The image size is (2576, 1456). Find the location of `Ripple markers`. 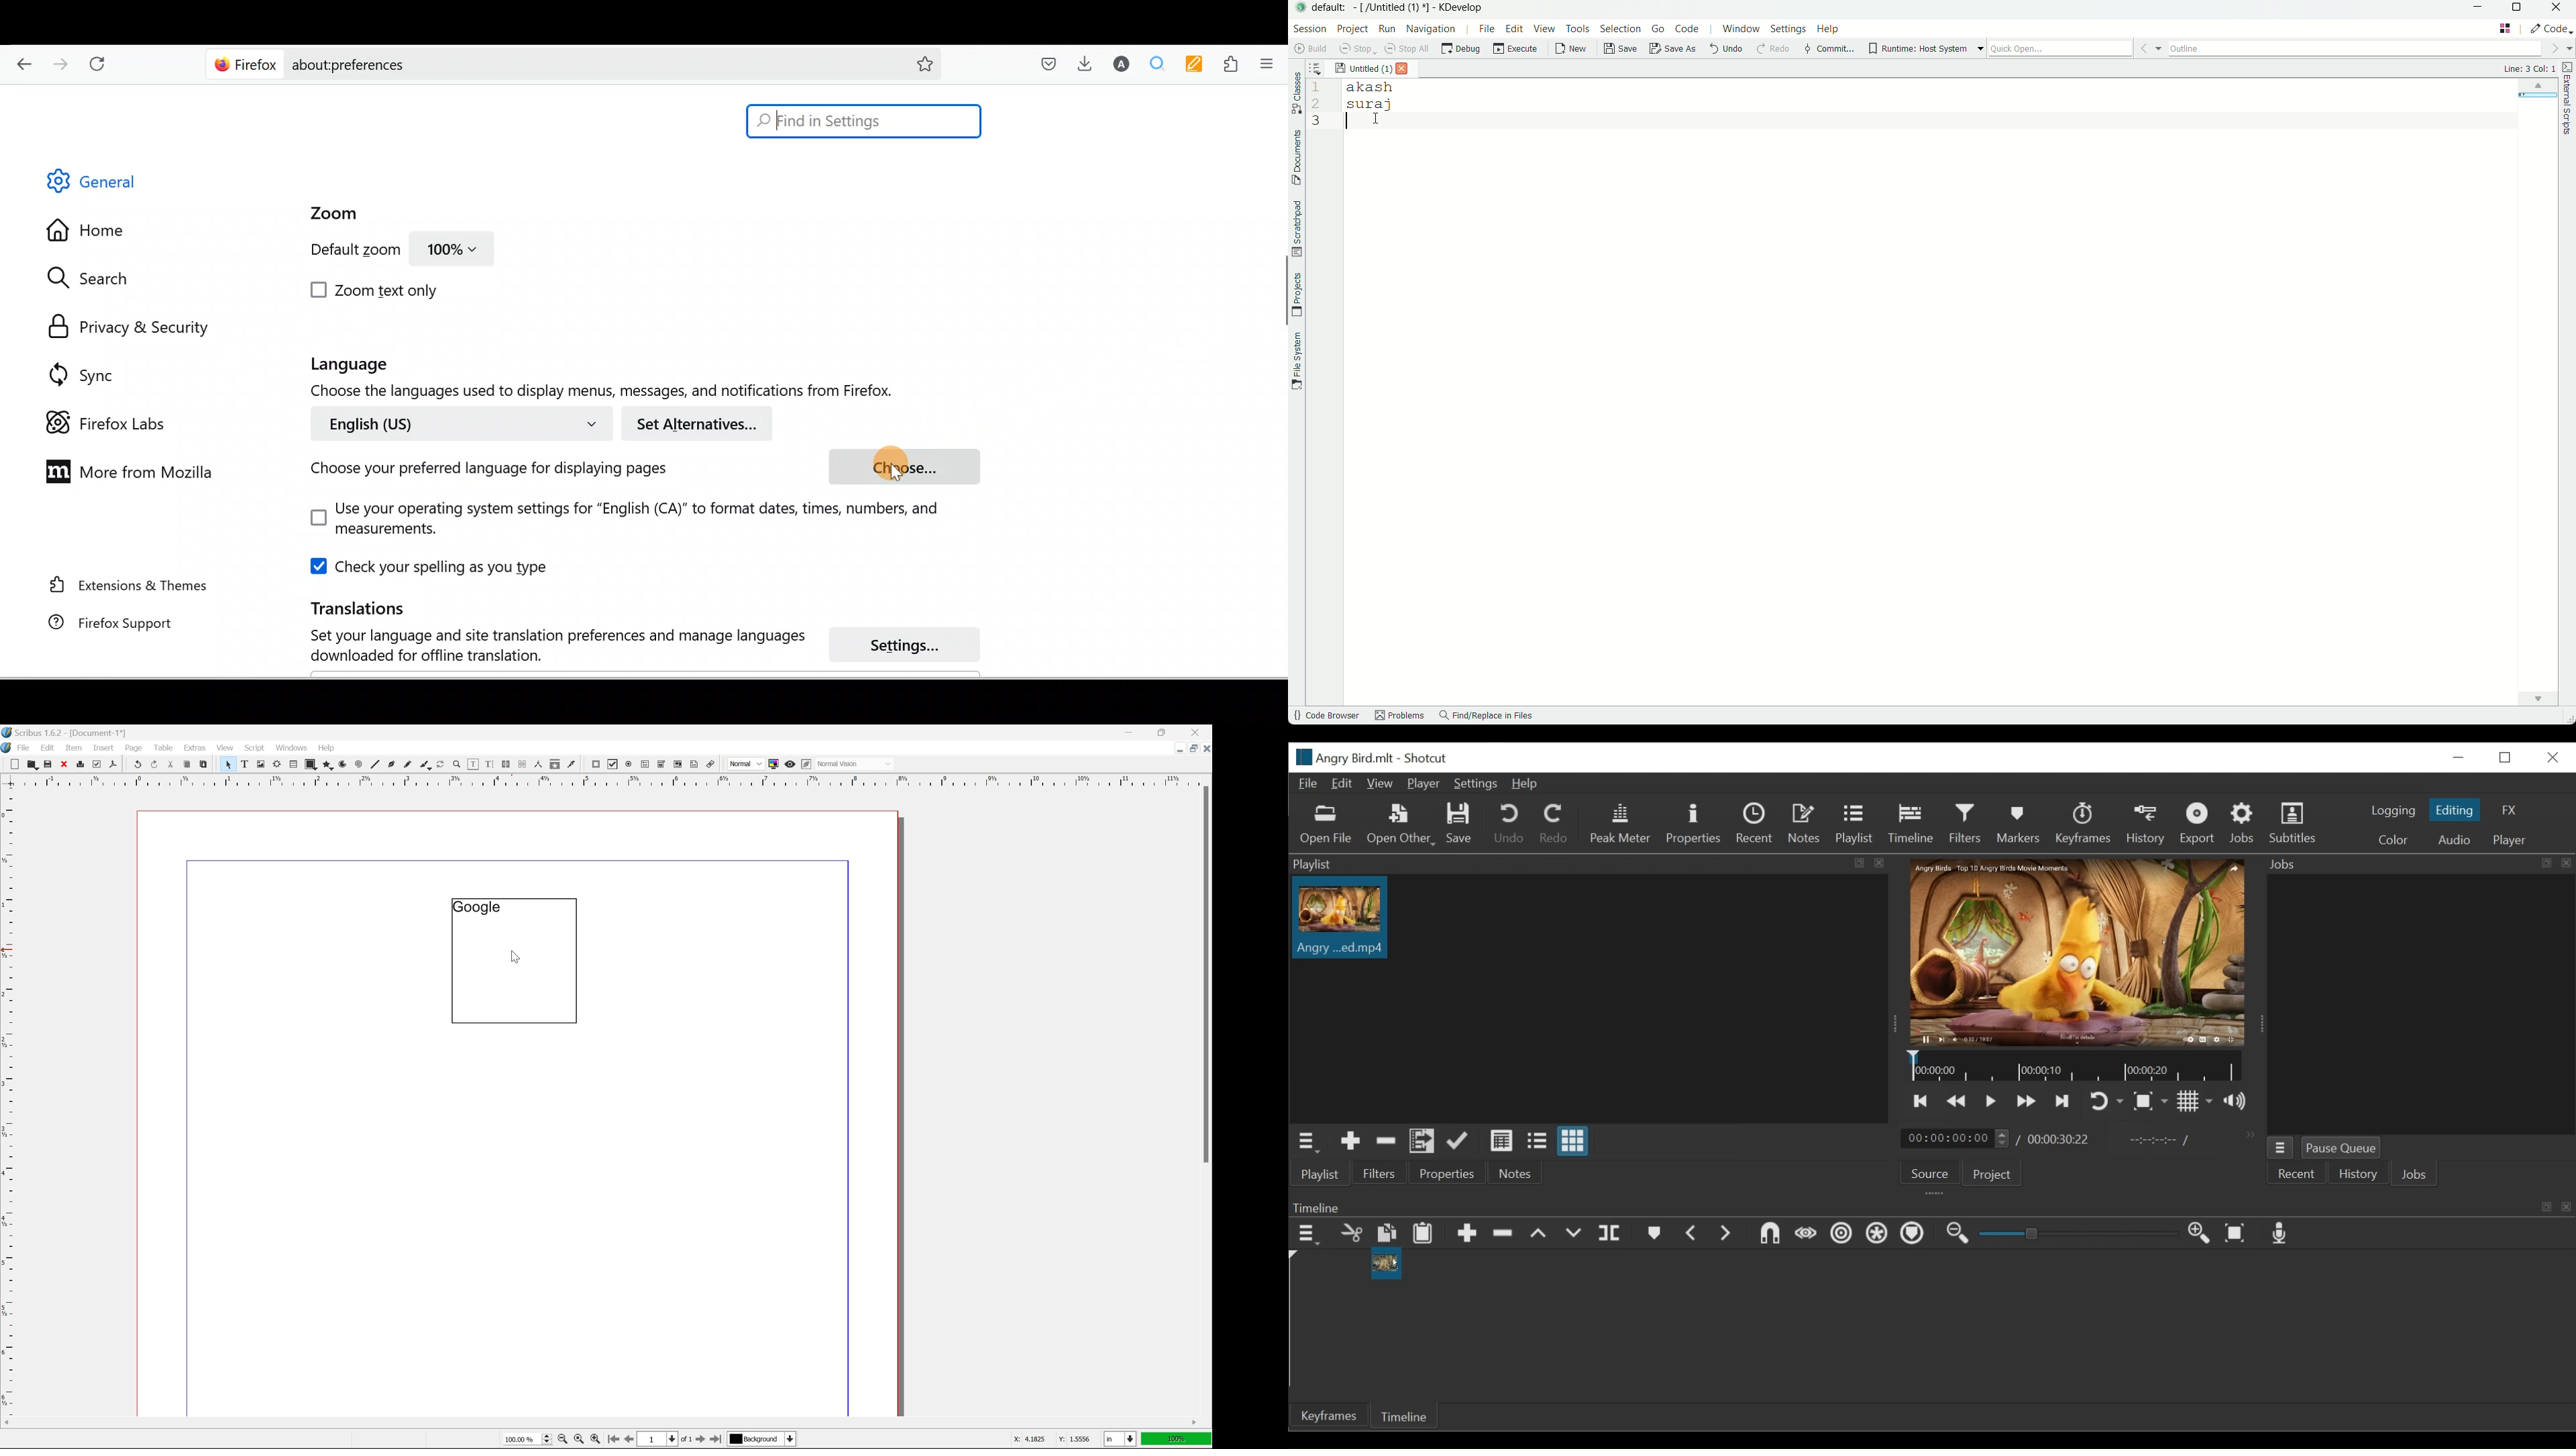

Ripple markers is located at coordinates (1911, 1234).